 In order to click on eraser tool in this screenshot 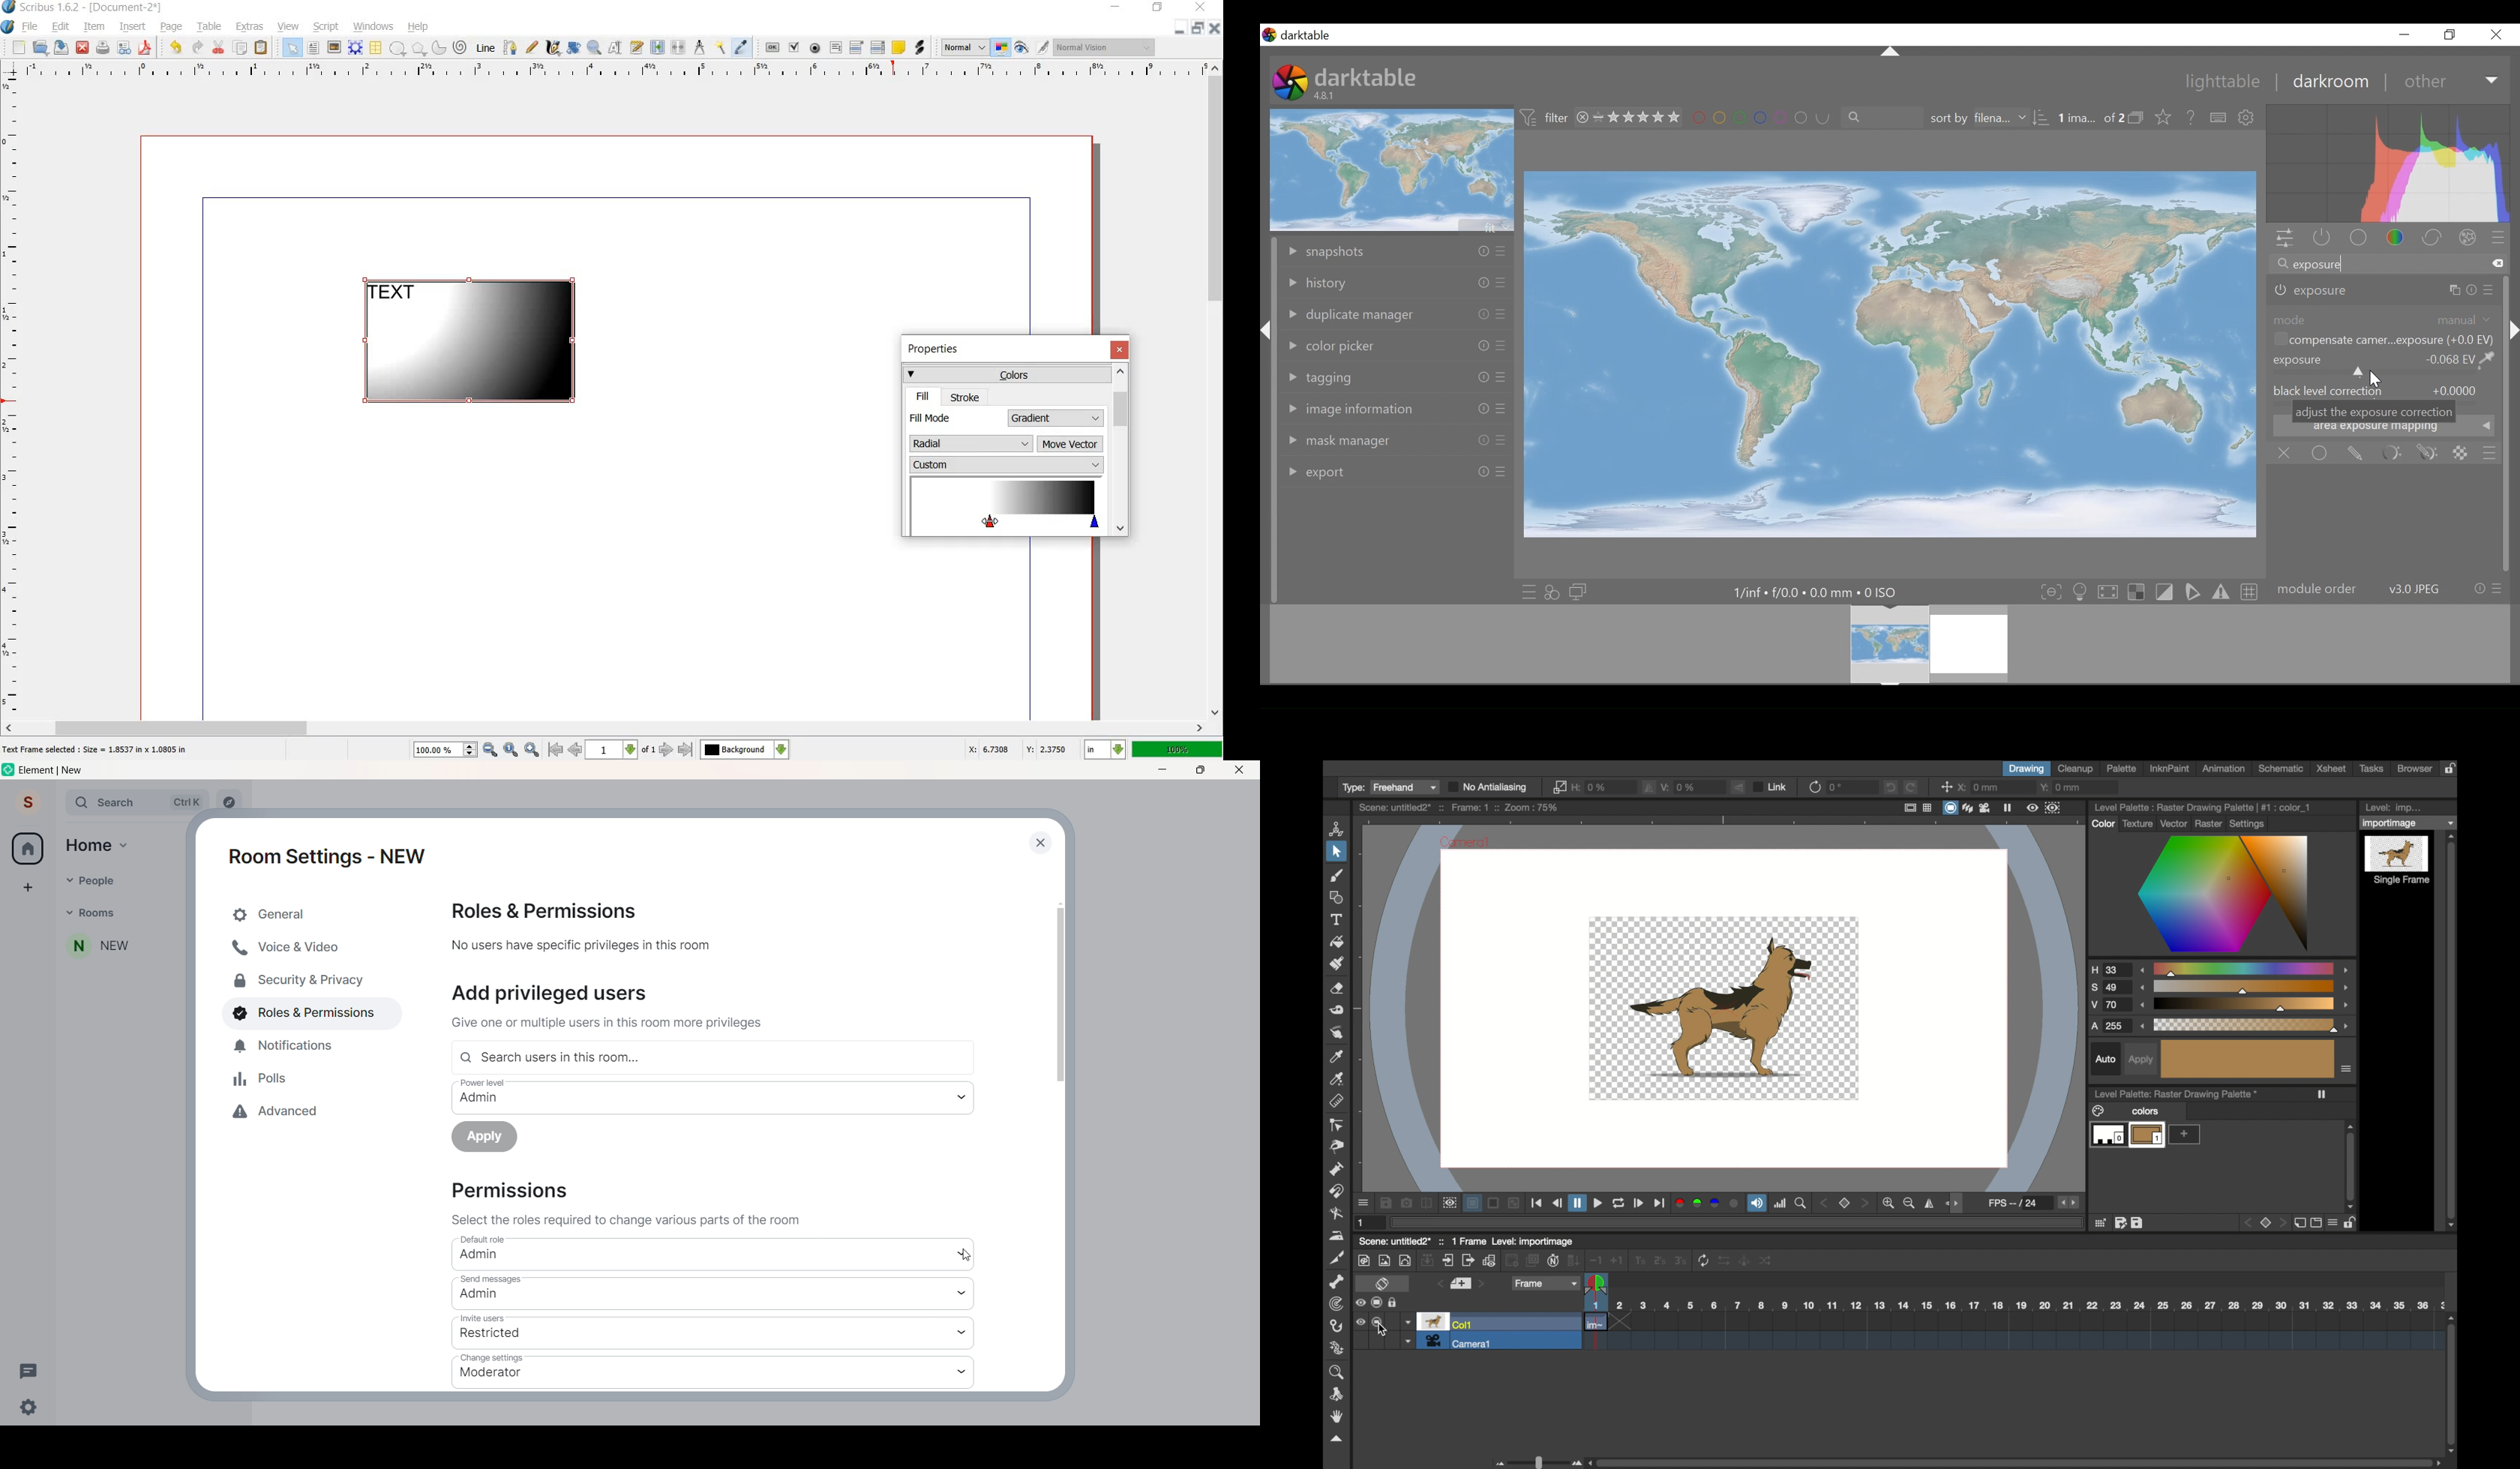, I will do `click(1336, 989)`.